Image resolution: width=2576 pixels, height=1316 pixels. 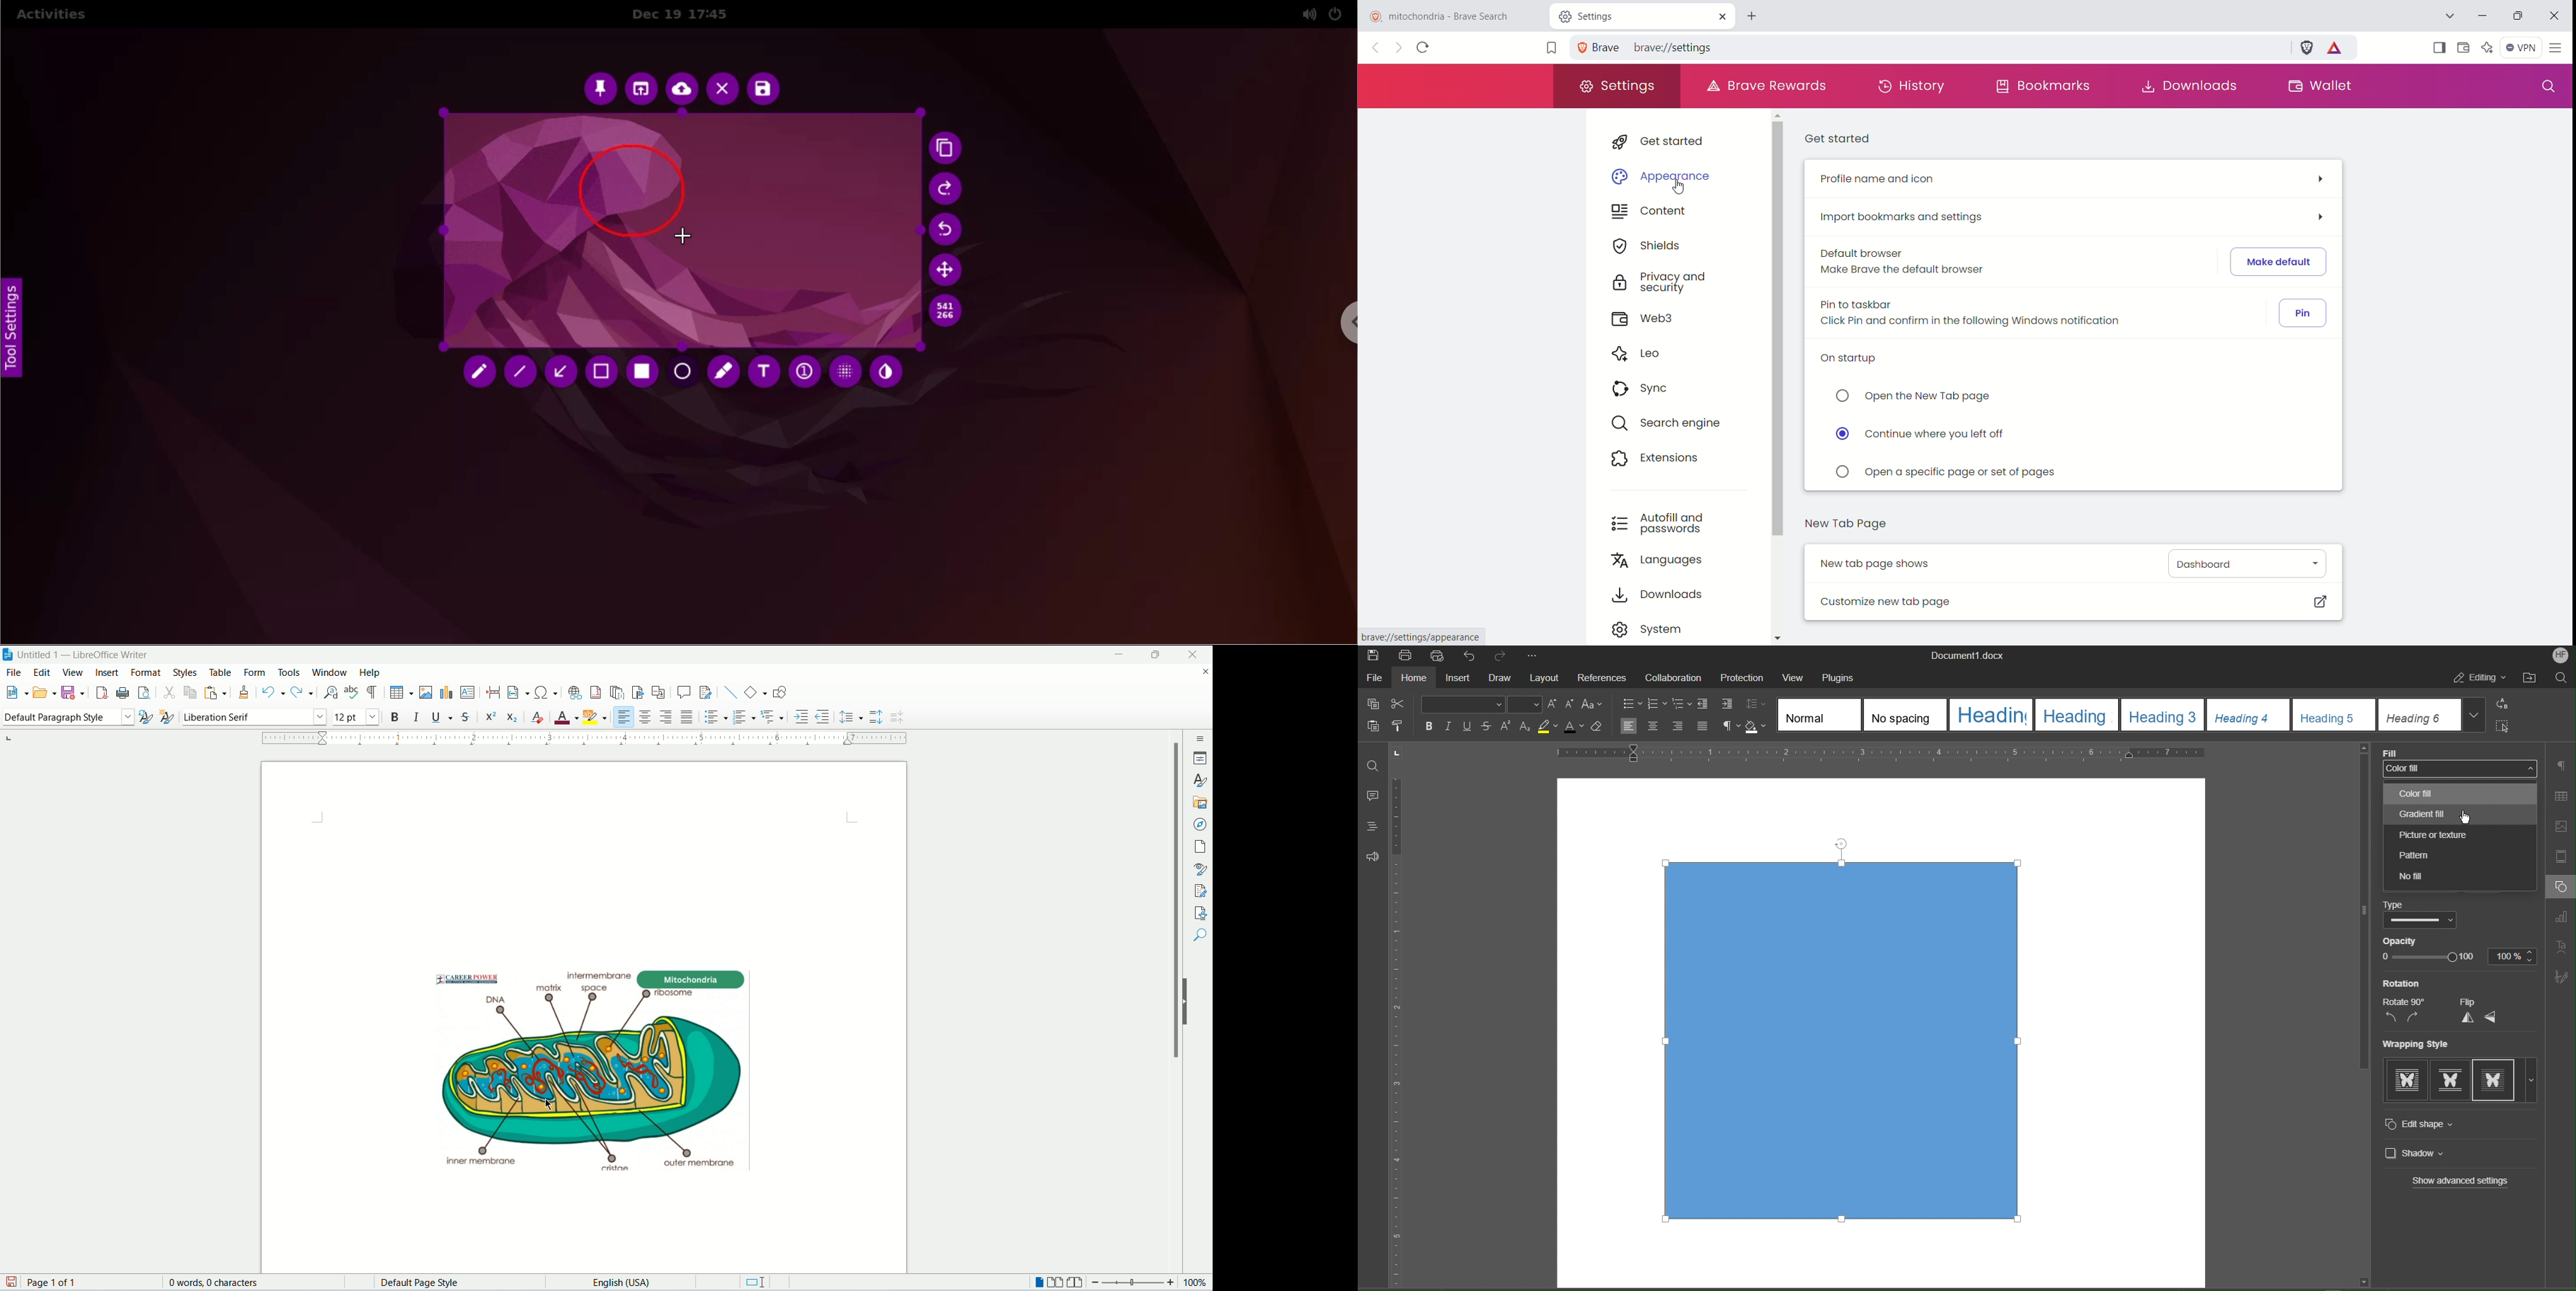 What do you see at coordinates (1037, 1283) in the screenshot?
I see `single page view` at bounding box center [1037, 1283].